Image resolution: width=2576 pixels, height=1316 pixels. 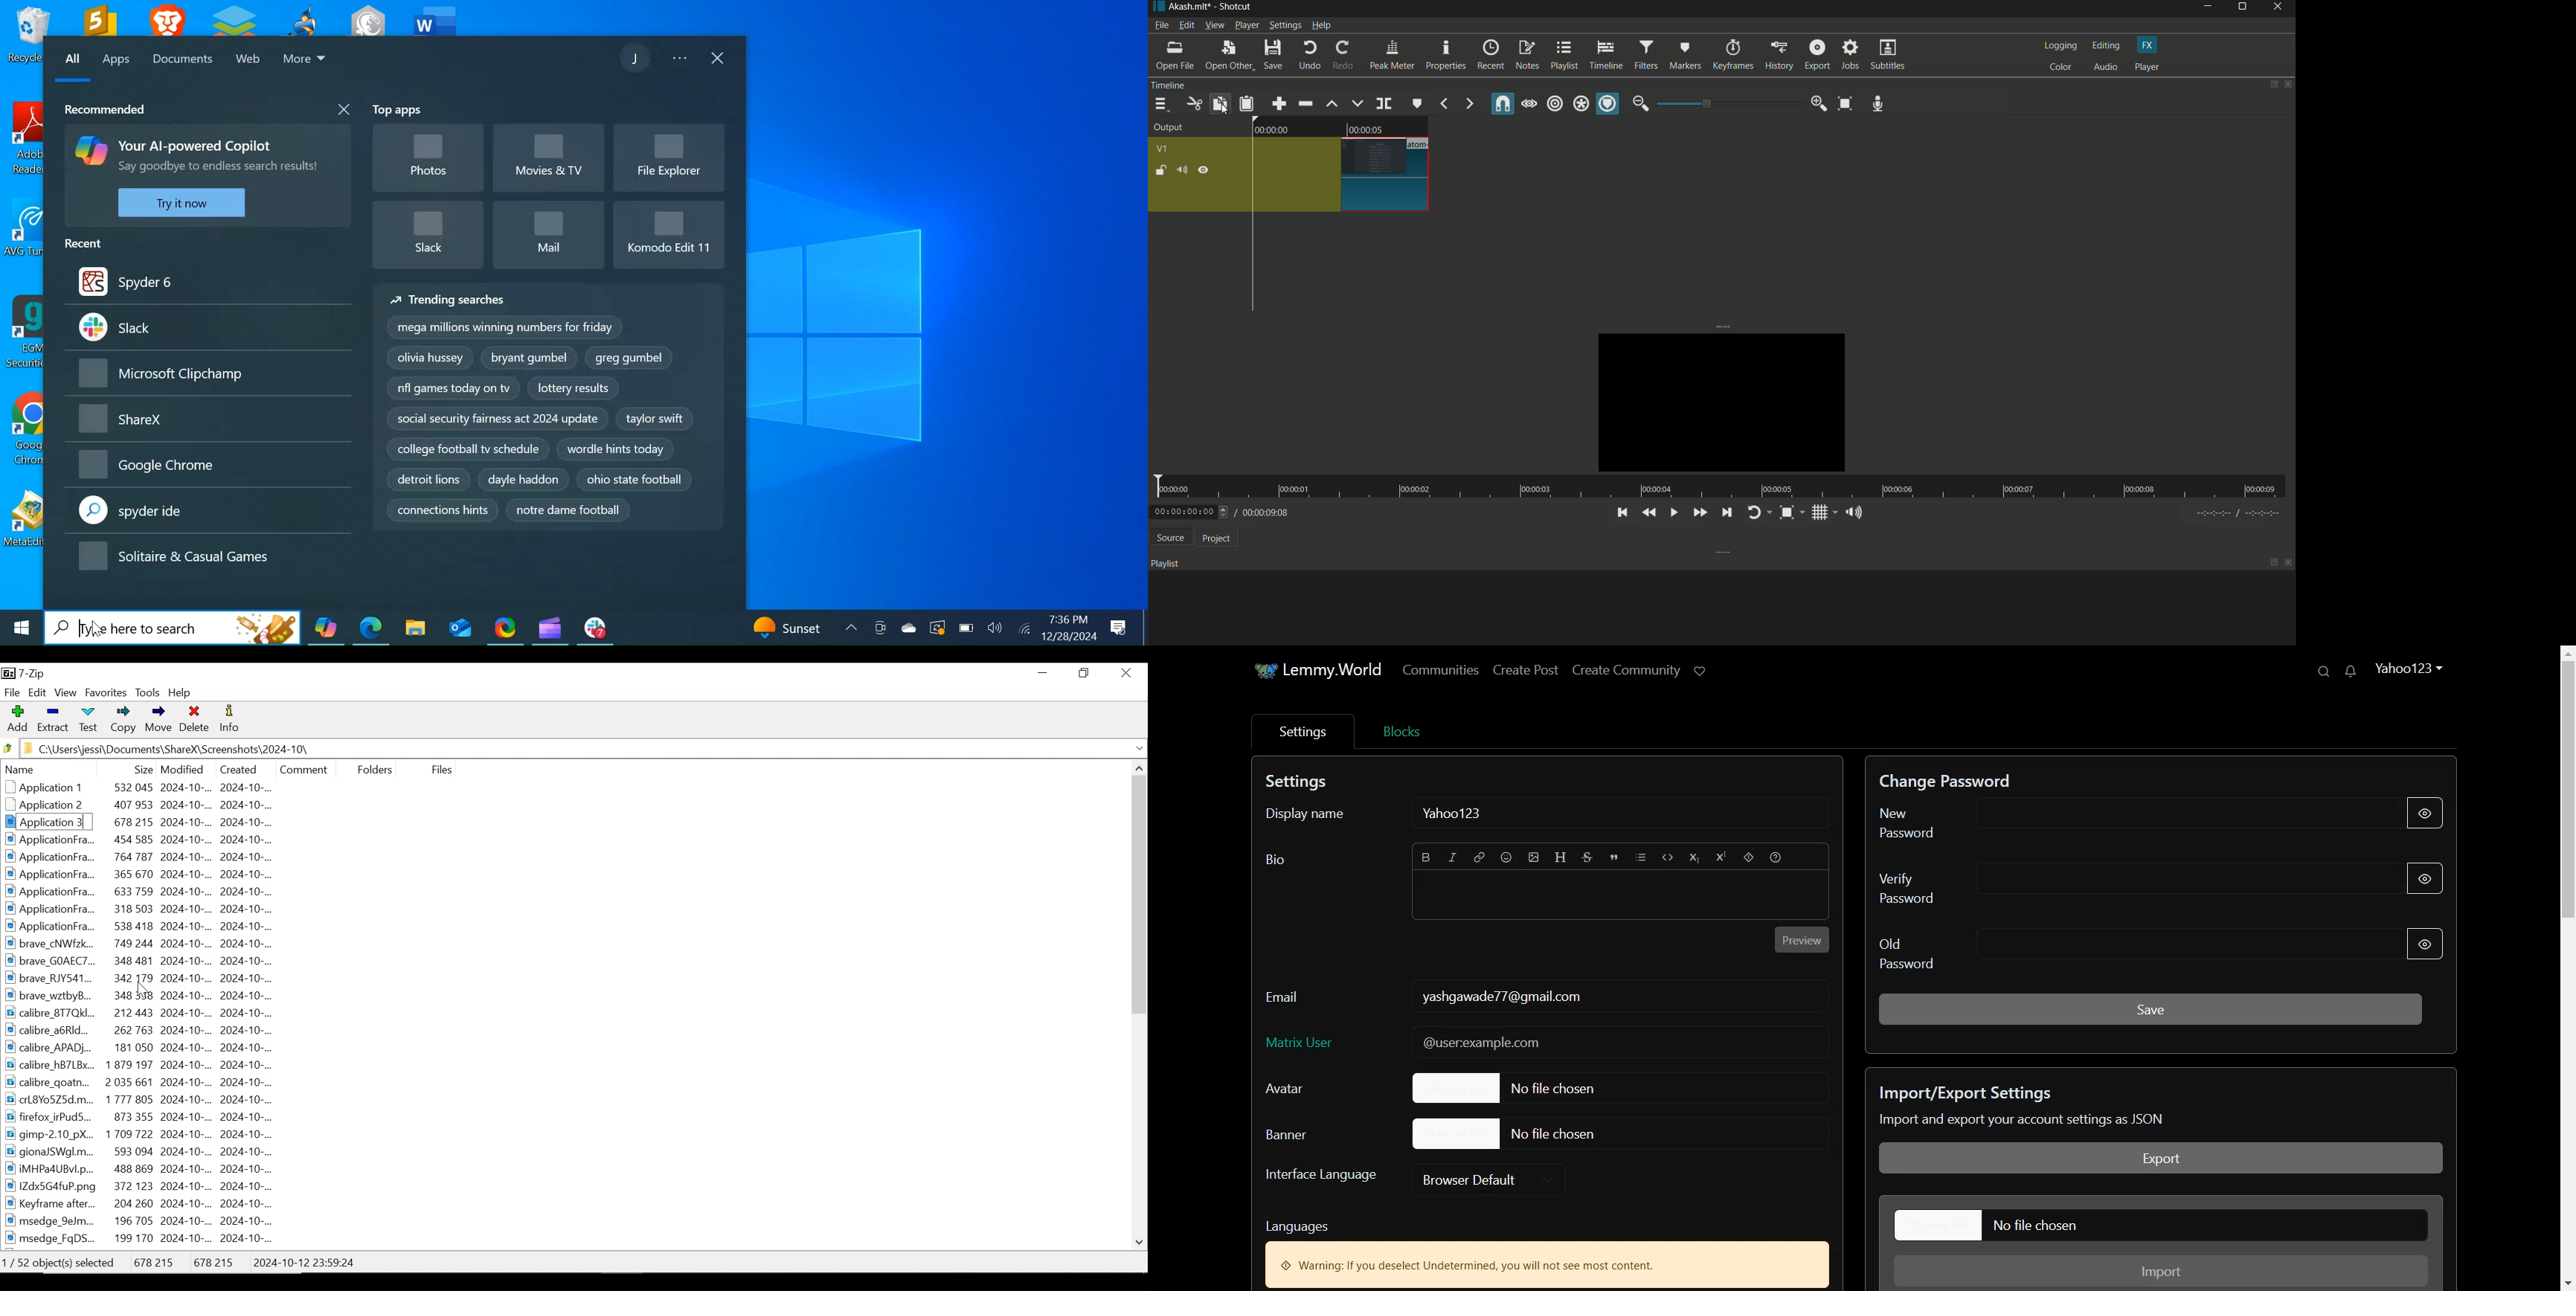 I want to click on Komodo Edit 11 , so click(x=667, y=231).